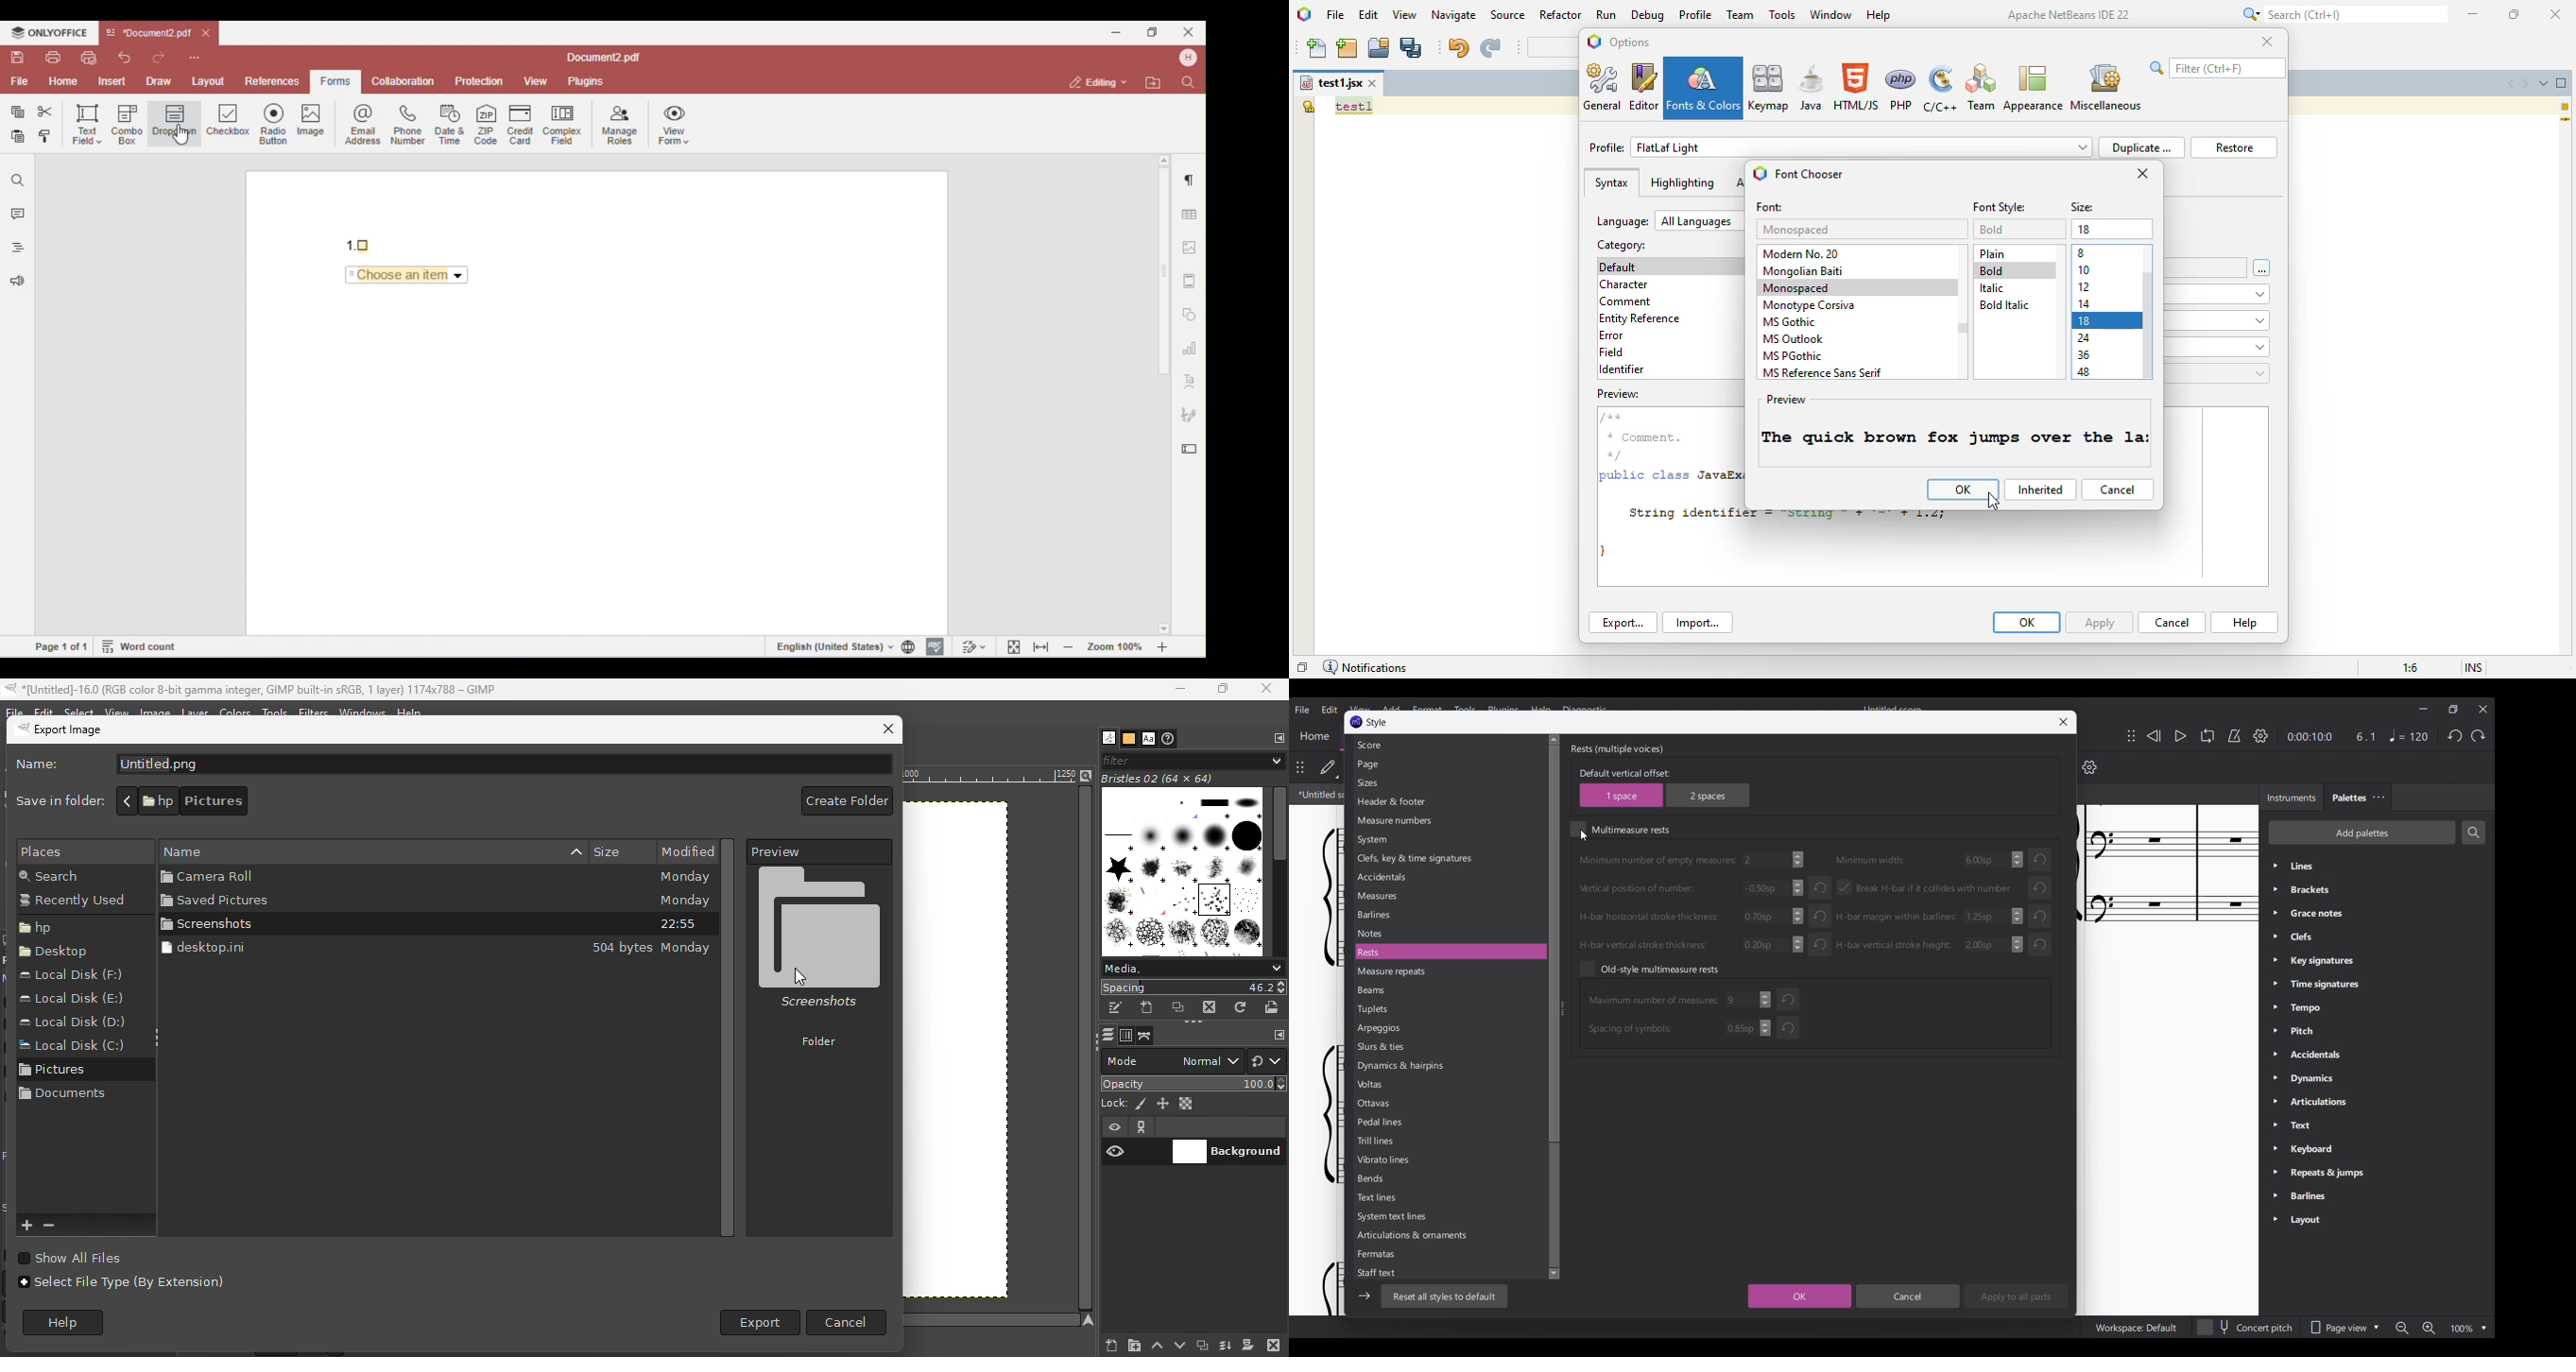 The height and width of the screenshot is (1372, 2576). Describe the element at coordinates (2474, 668) in the screenshot. I see `insert mode` at that location.